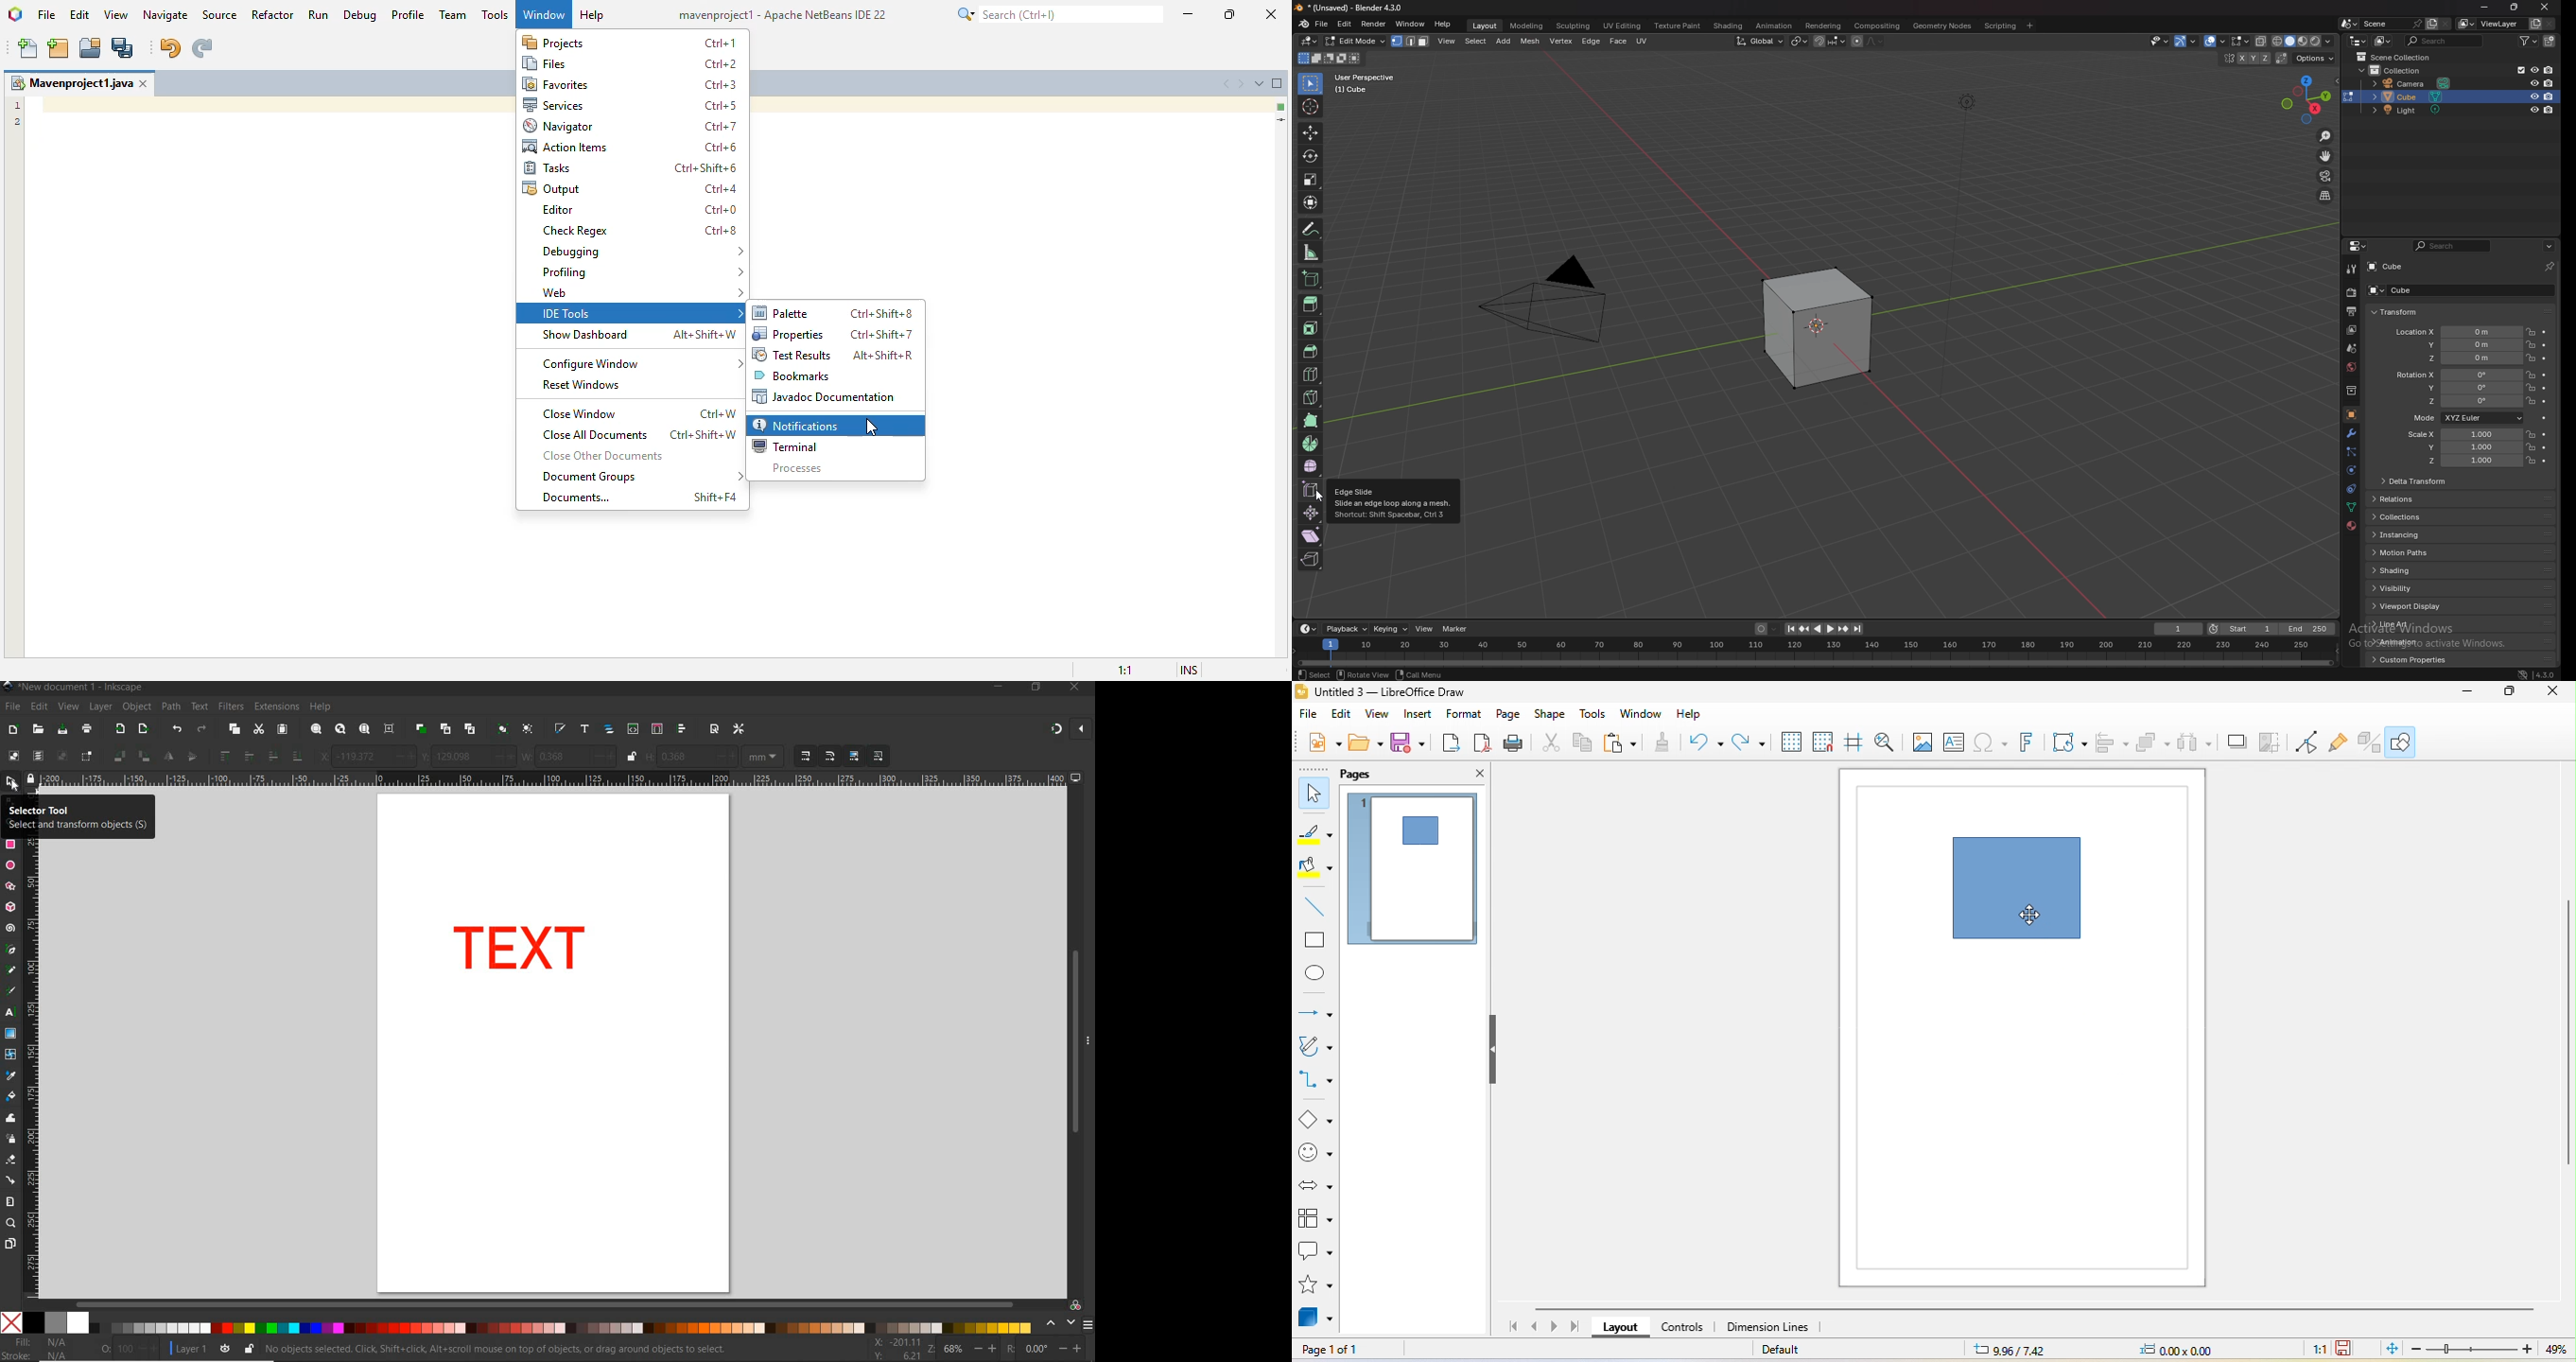 Image resolution: width=2576 pixels, height=1372 pixels. What do you see at coordinates (2544, 346) in the screenshot?
I see `animate property` at bounding box center [2544, 346].